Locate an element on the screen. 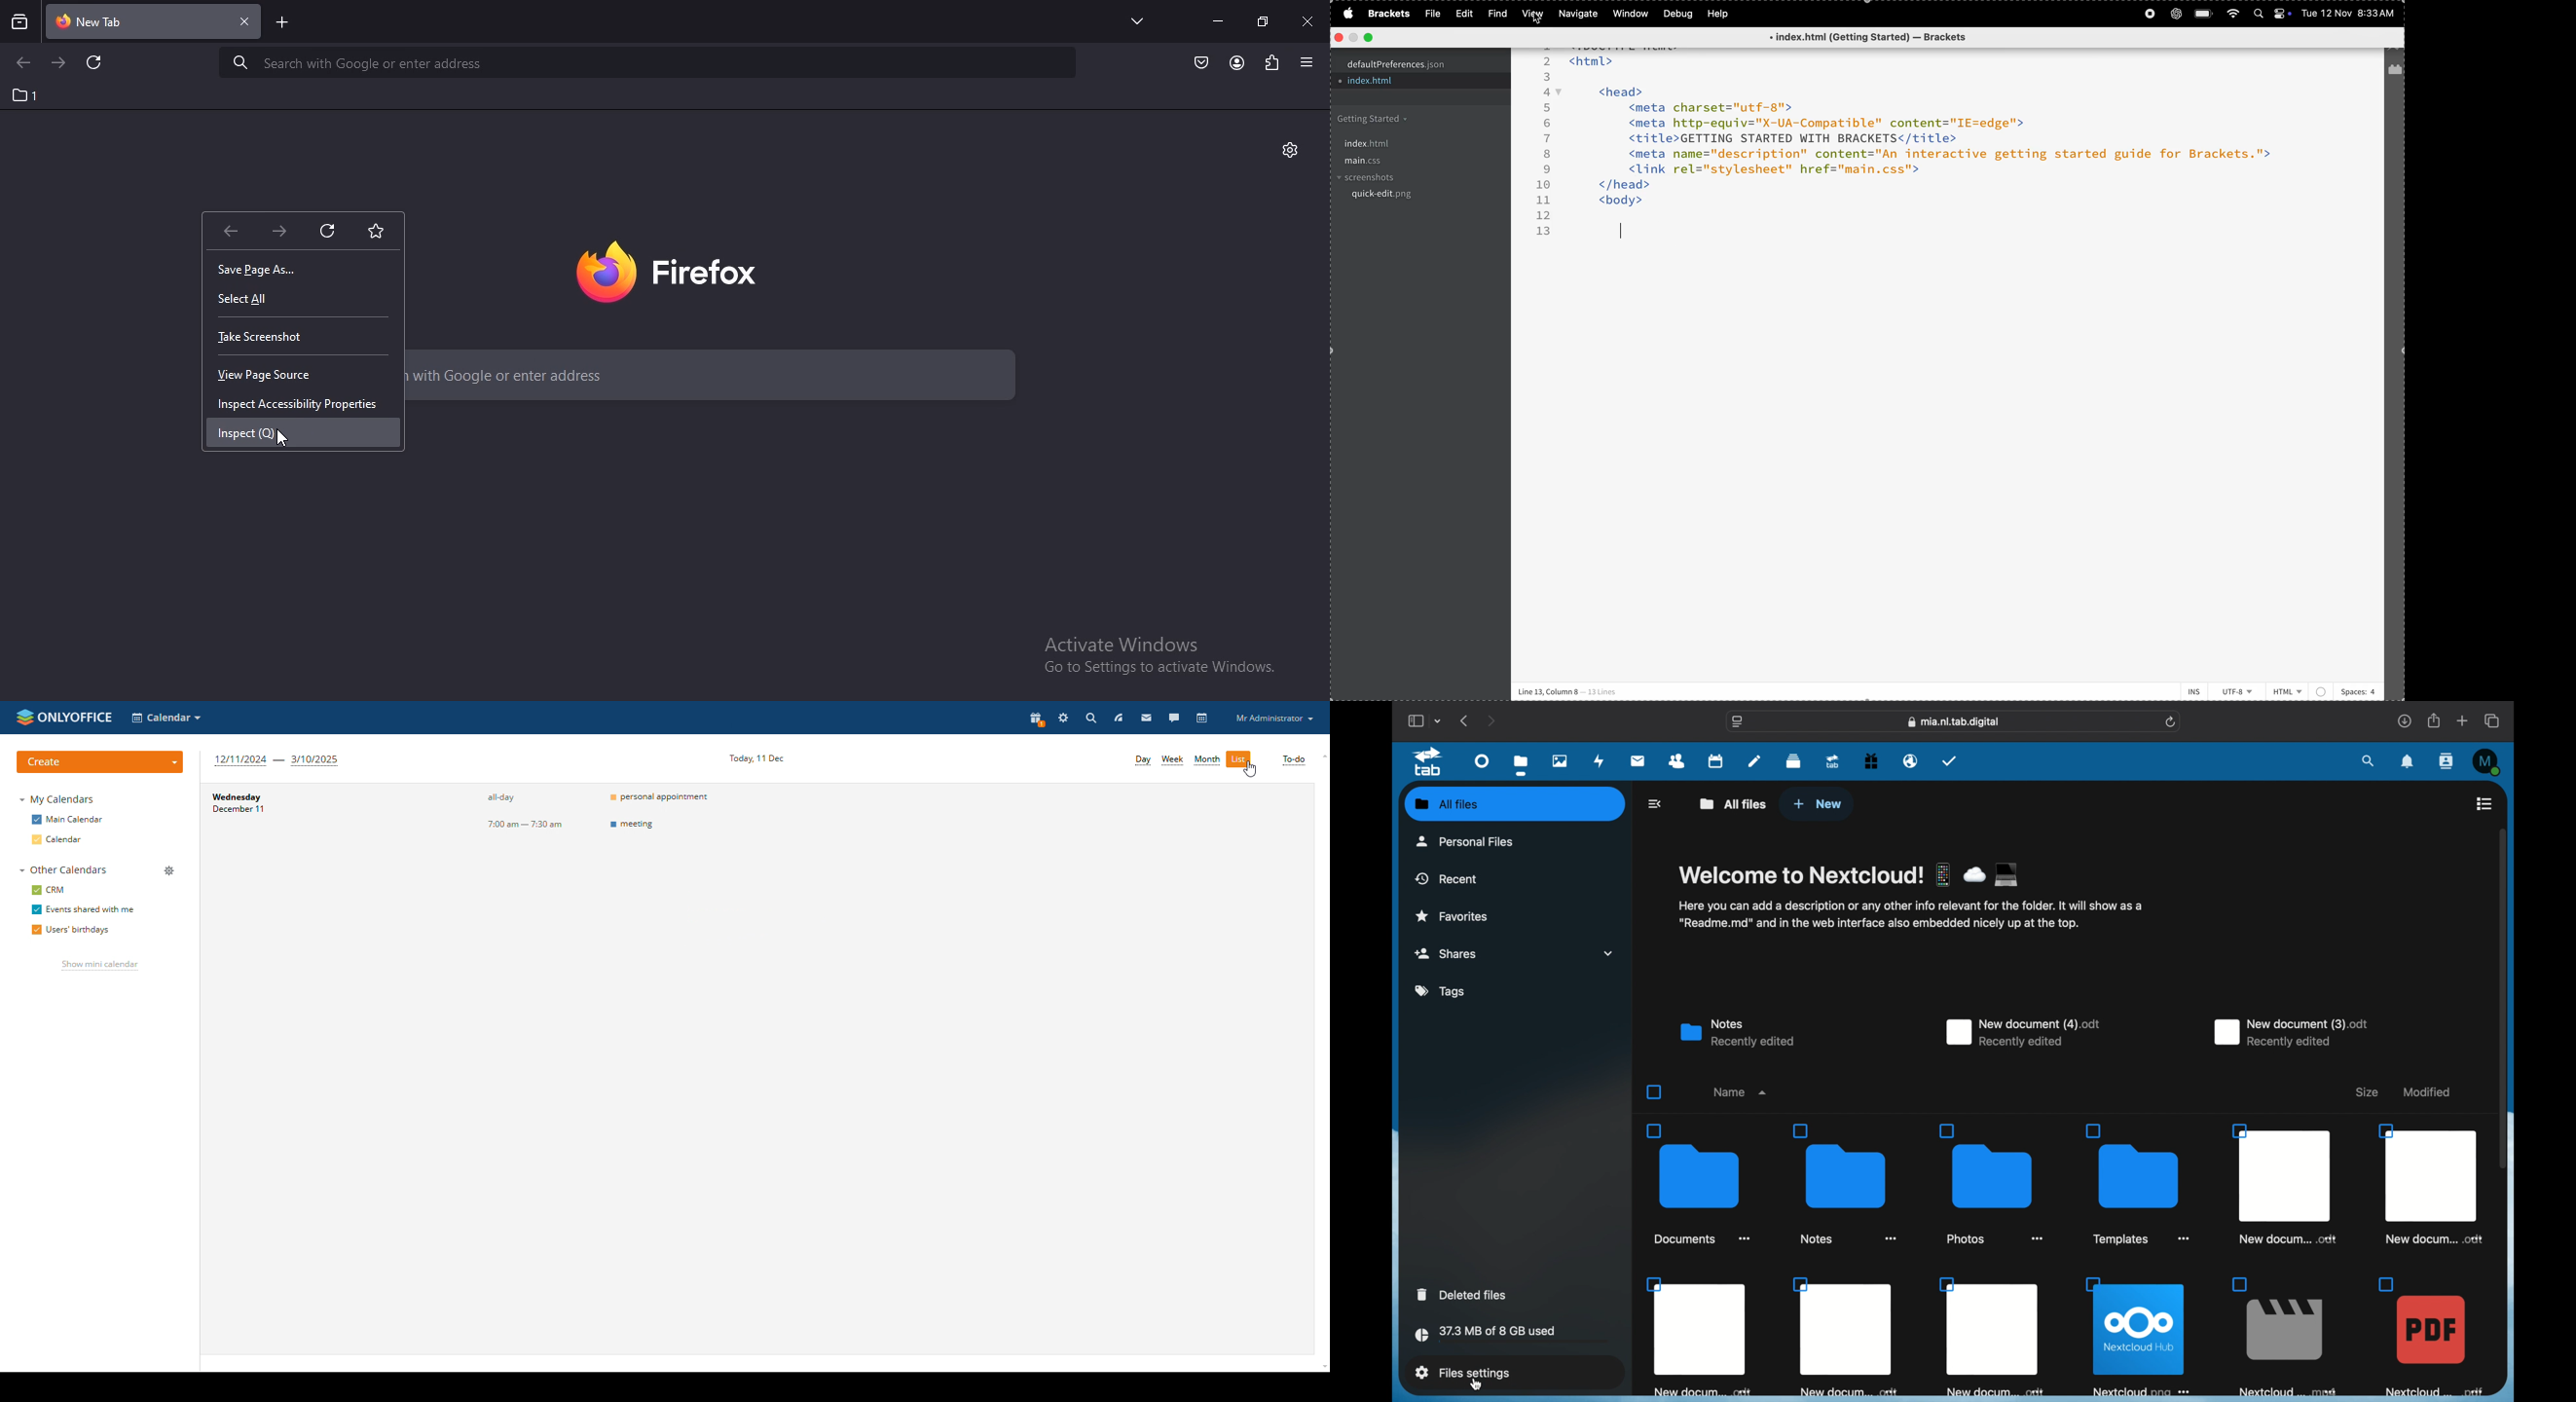  contacts is located at coordinates (2446, 762).